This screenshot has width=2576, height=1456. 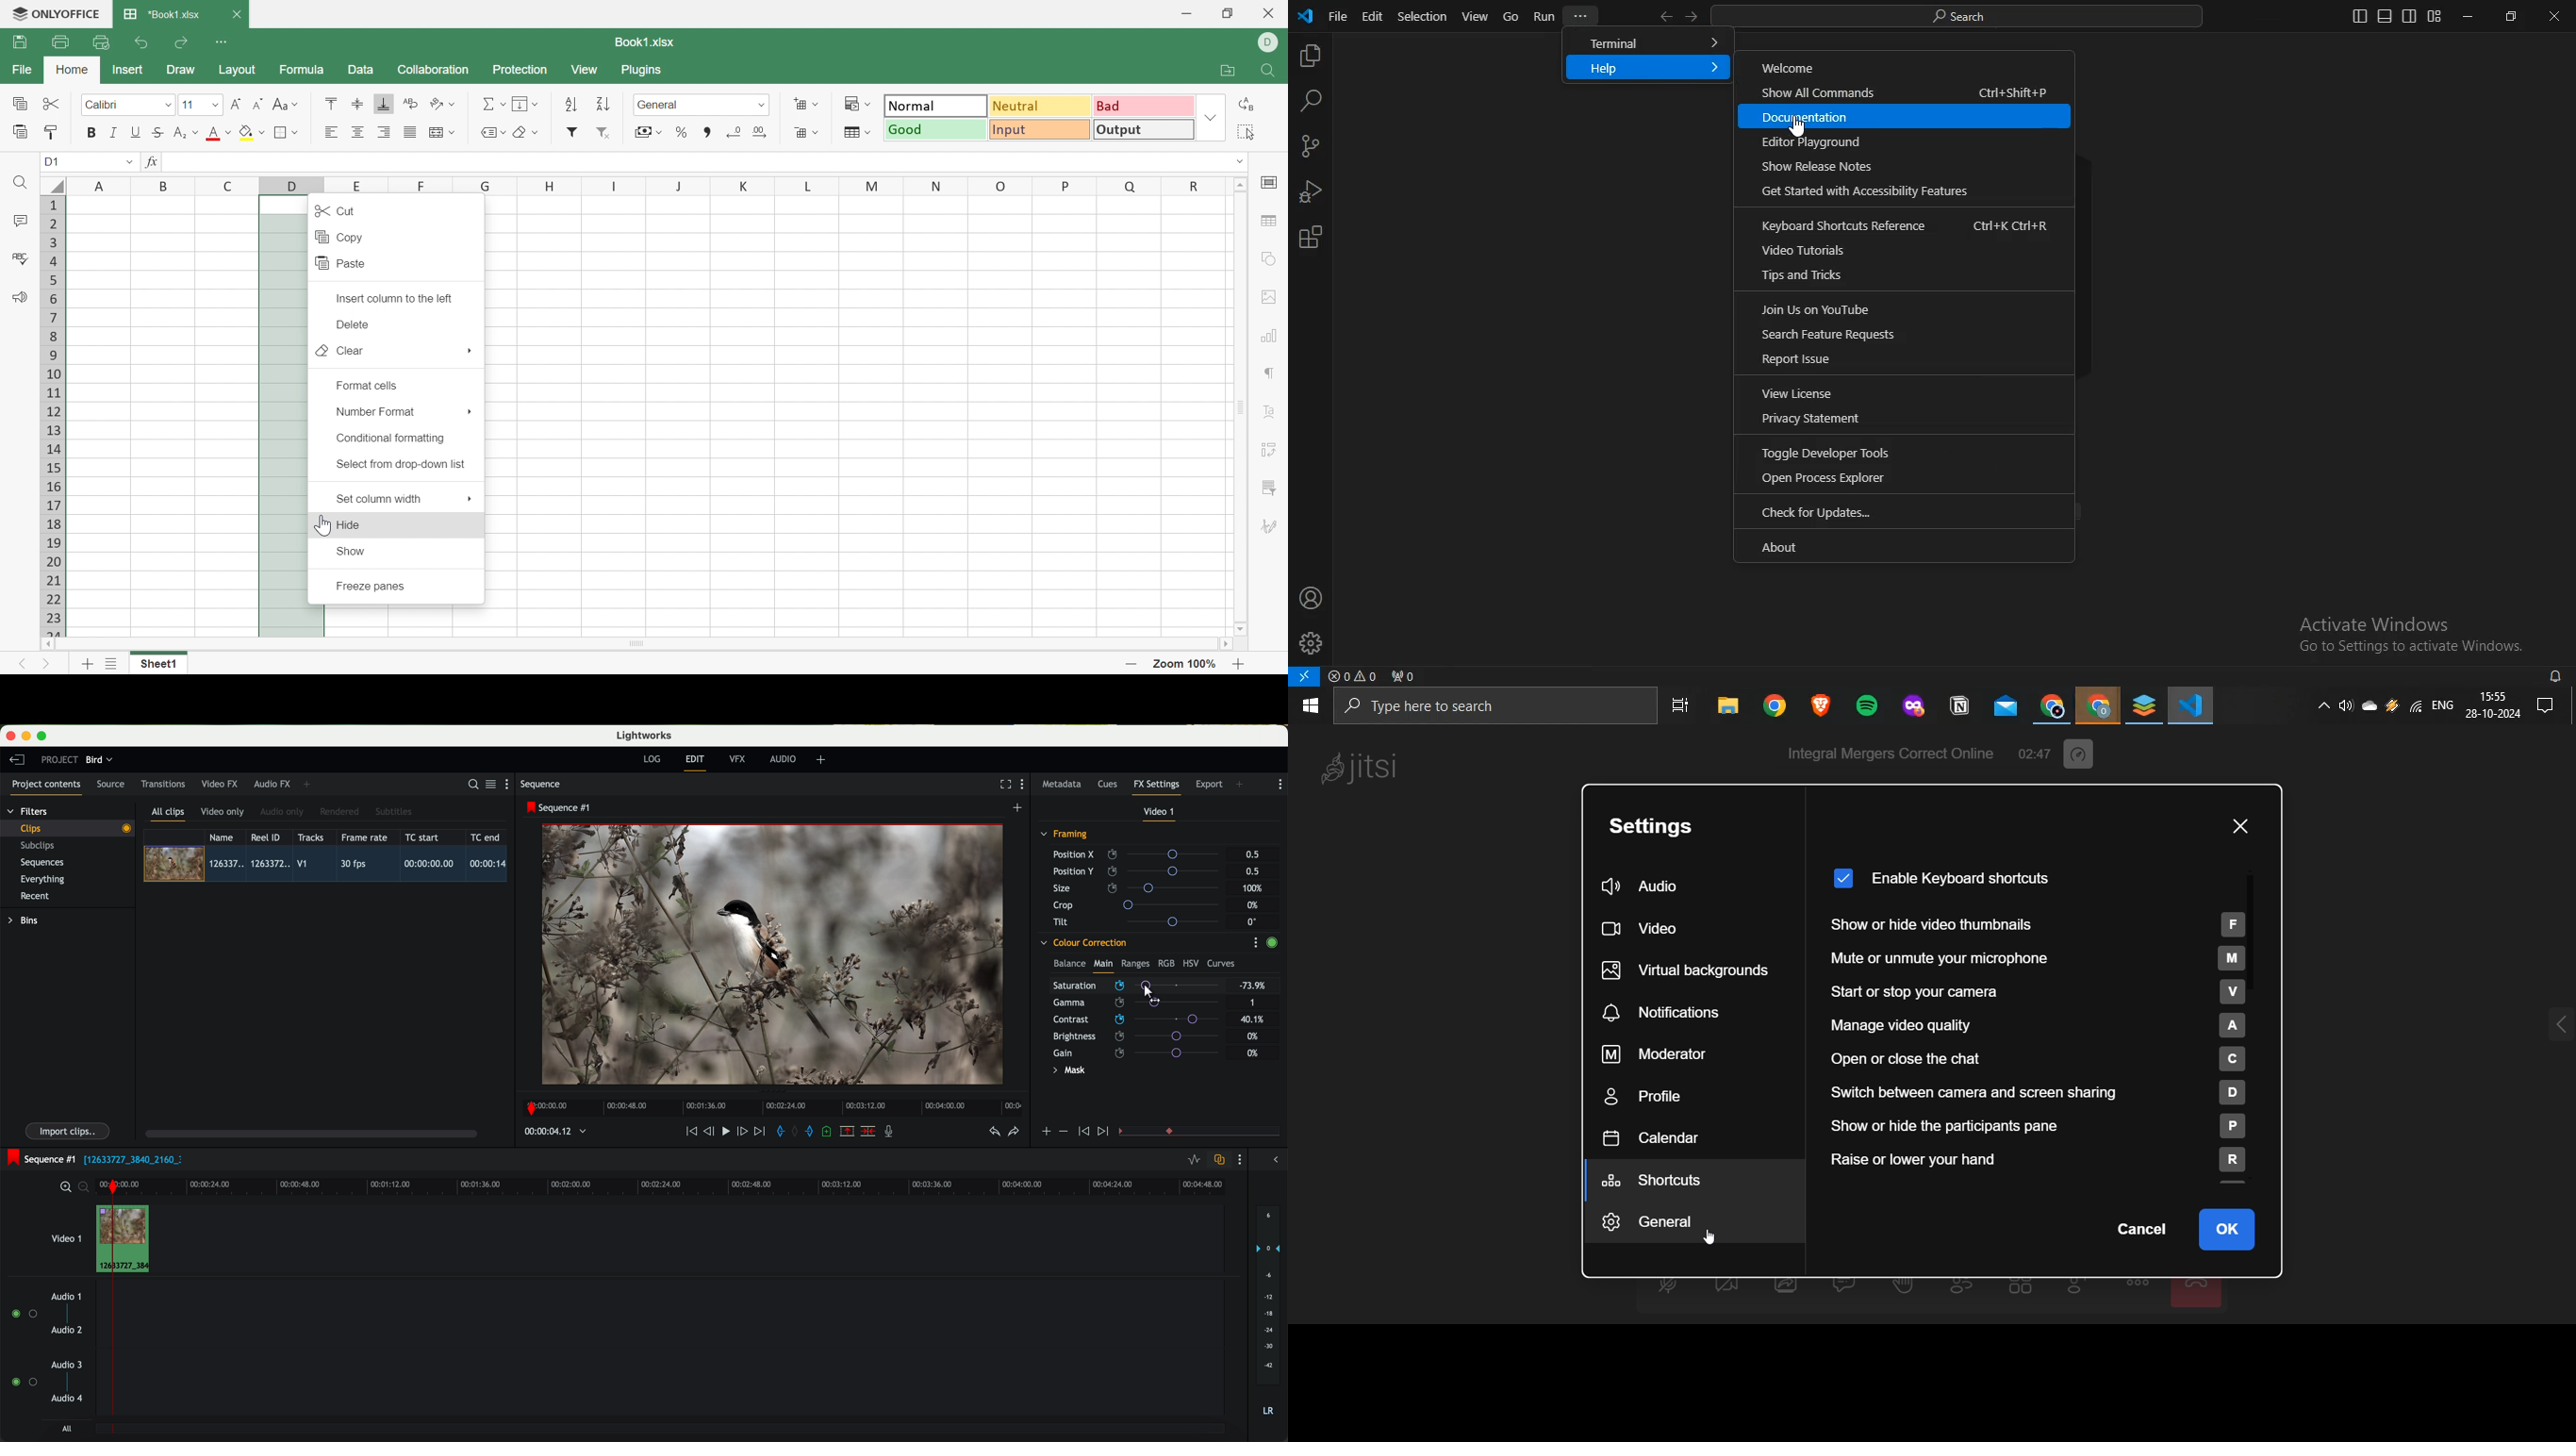 What do you see at coordinates (310, 1133) in the screenshot?
I see `scroll bar` at bounding box center [310, 1133].